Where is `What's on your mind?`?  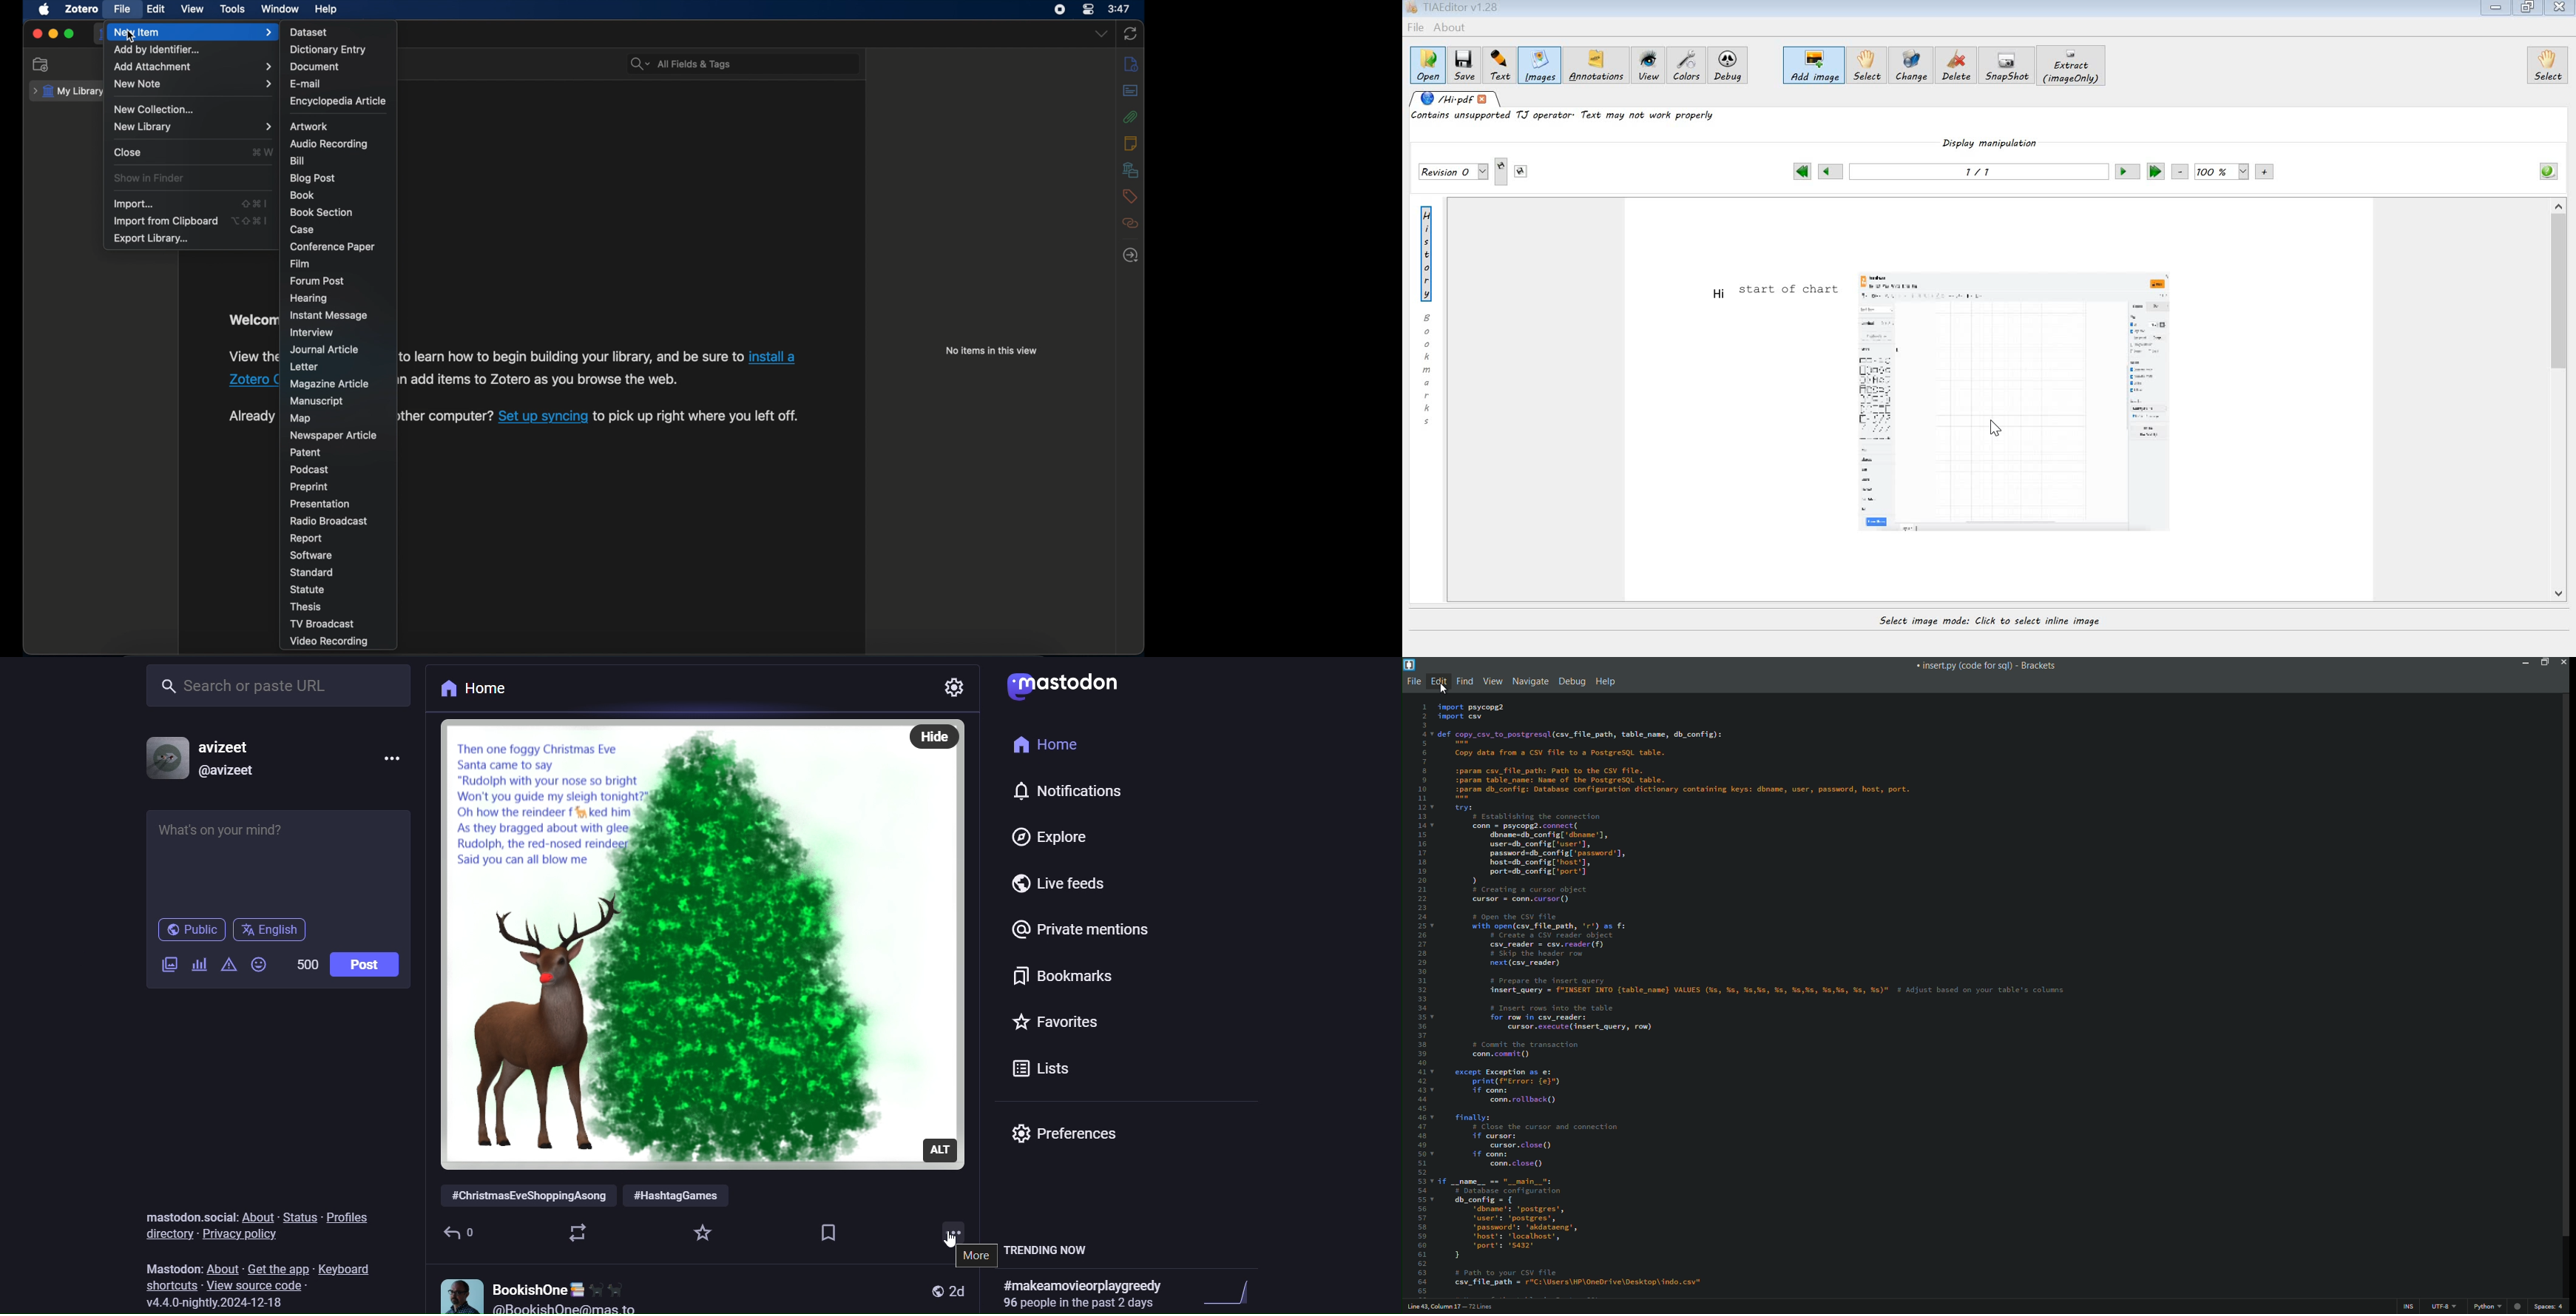 What's on your mind? is located at coordinates (276, 860).